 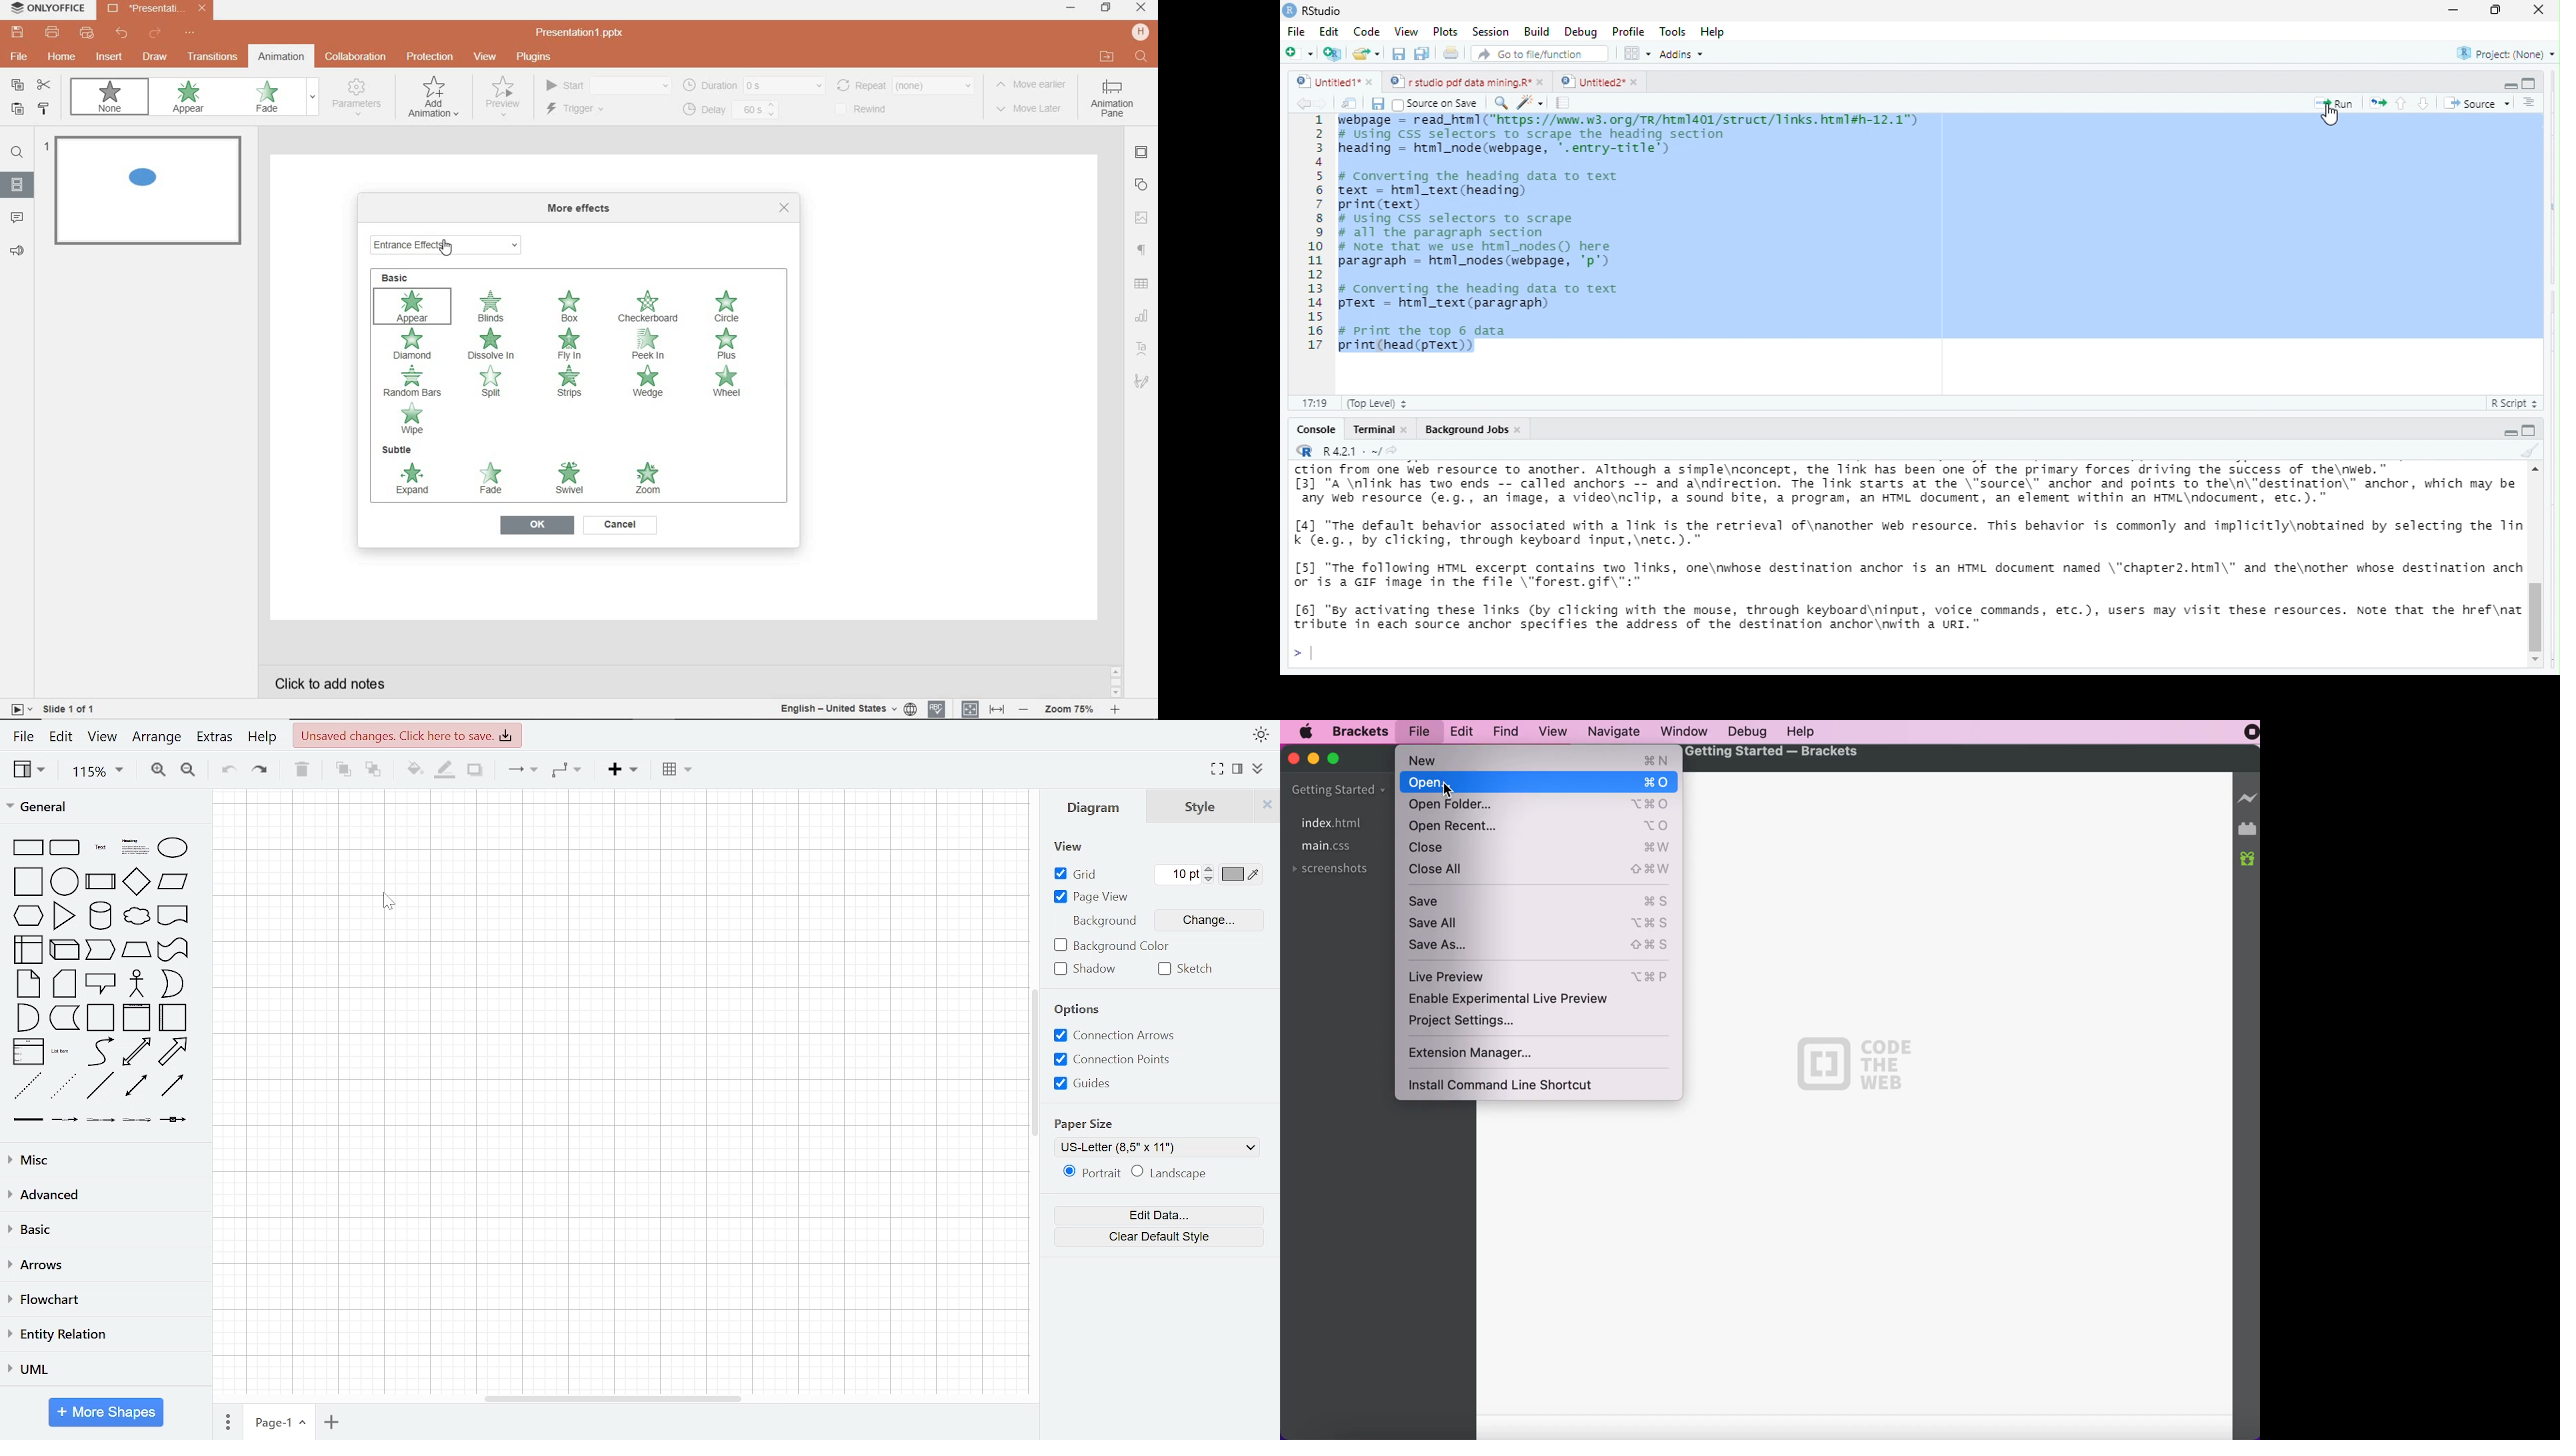 I want to click on background, so click(x=1105, y=923).